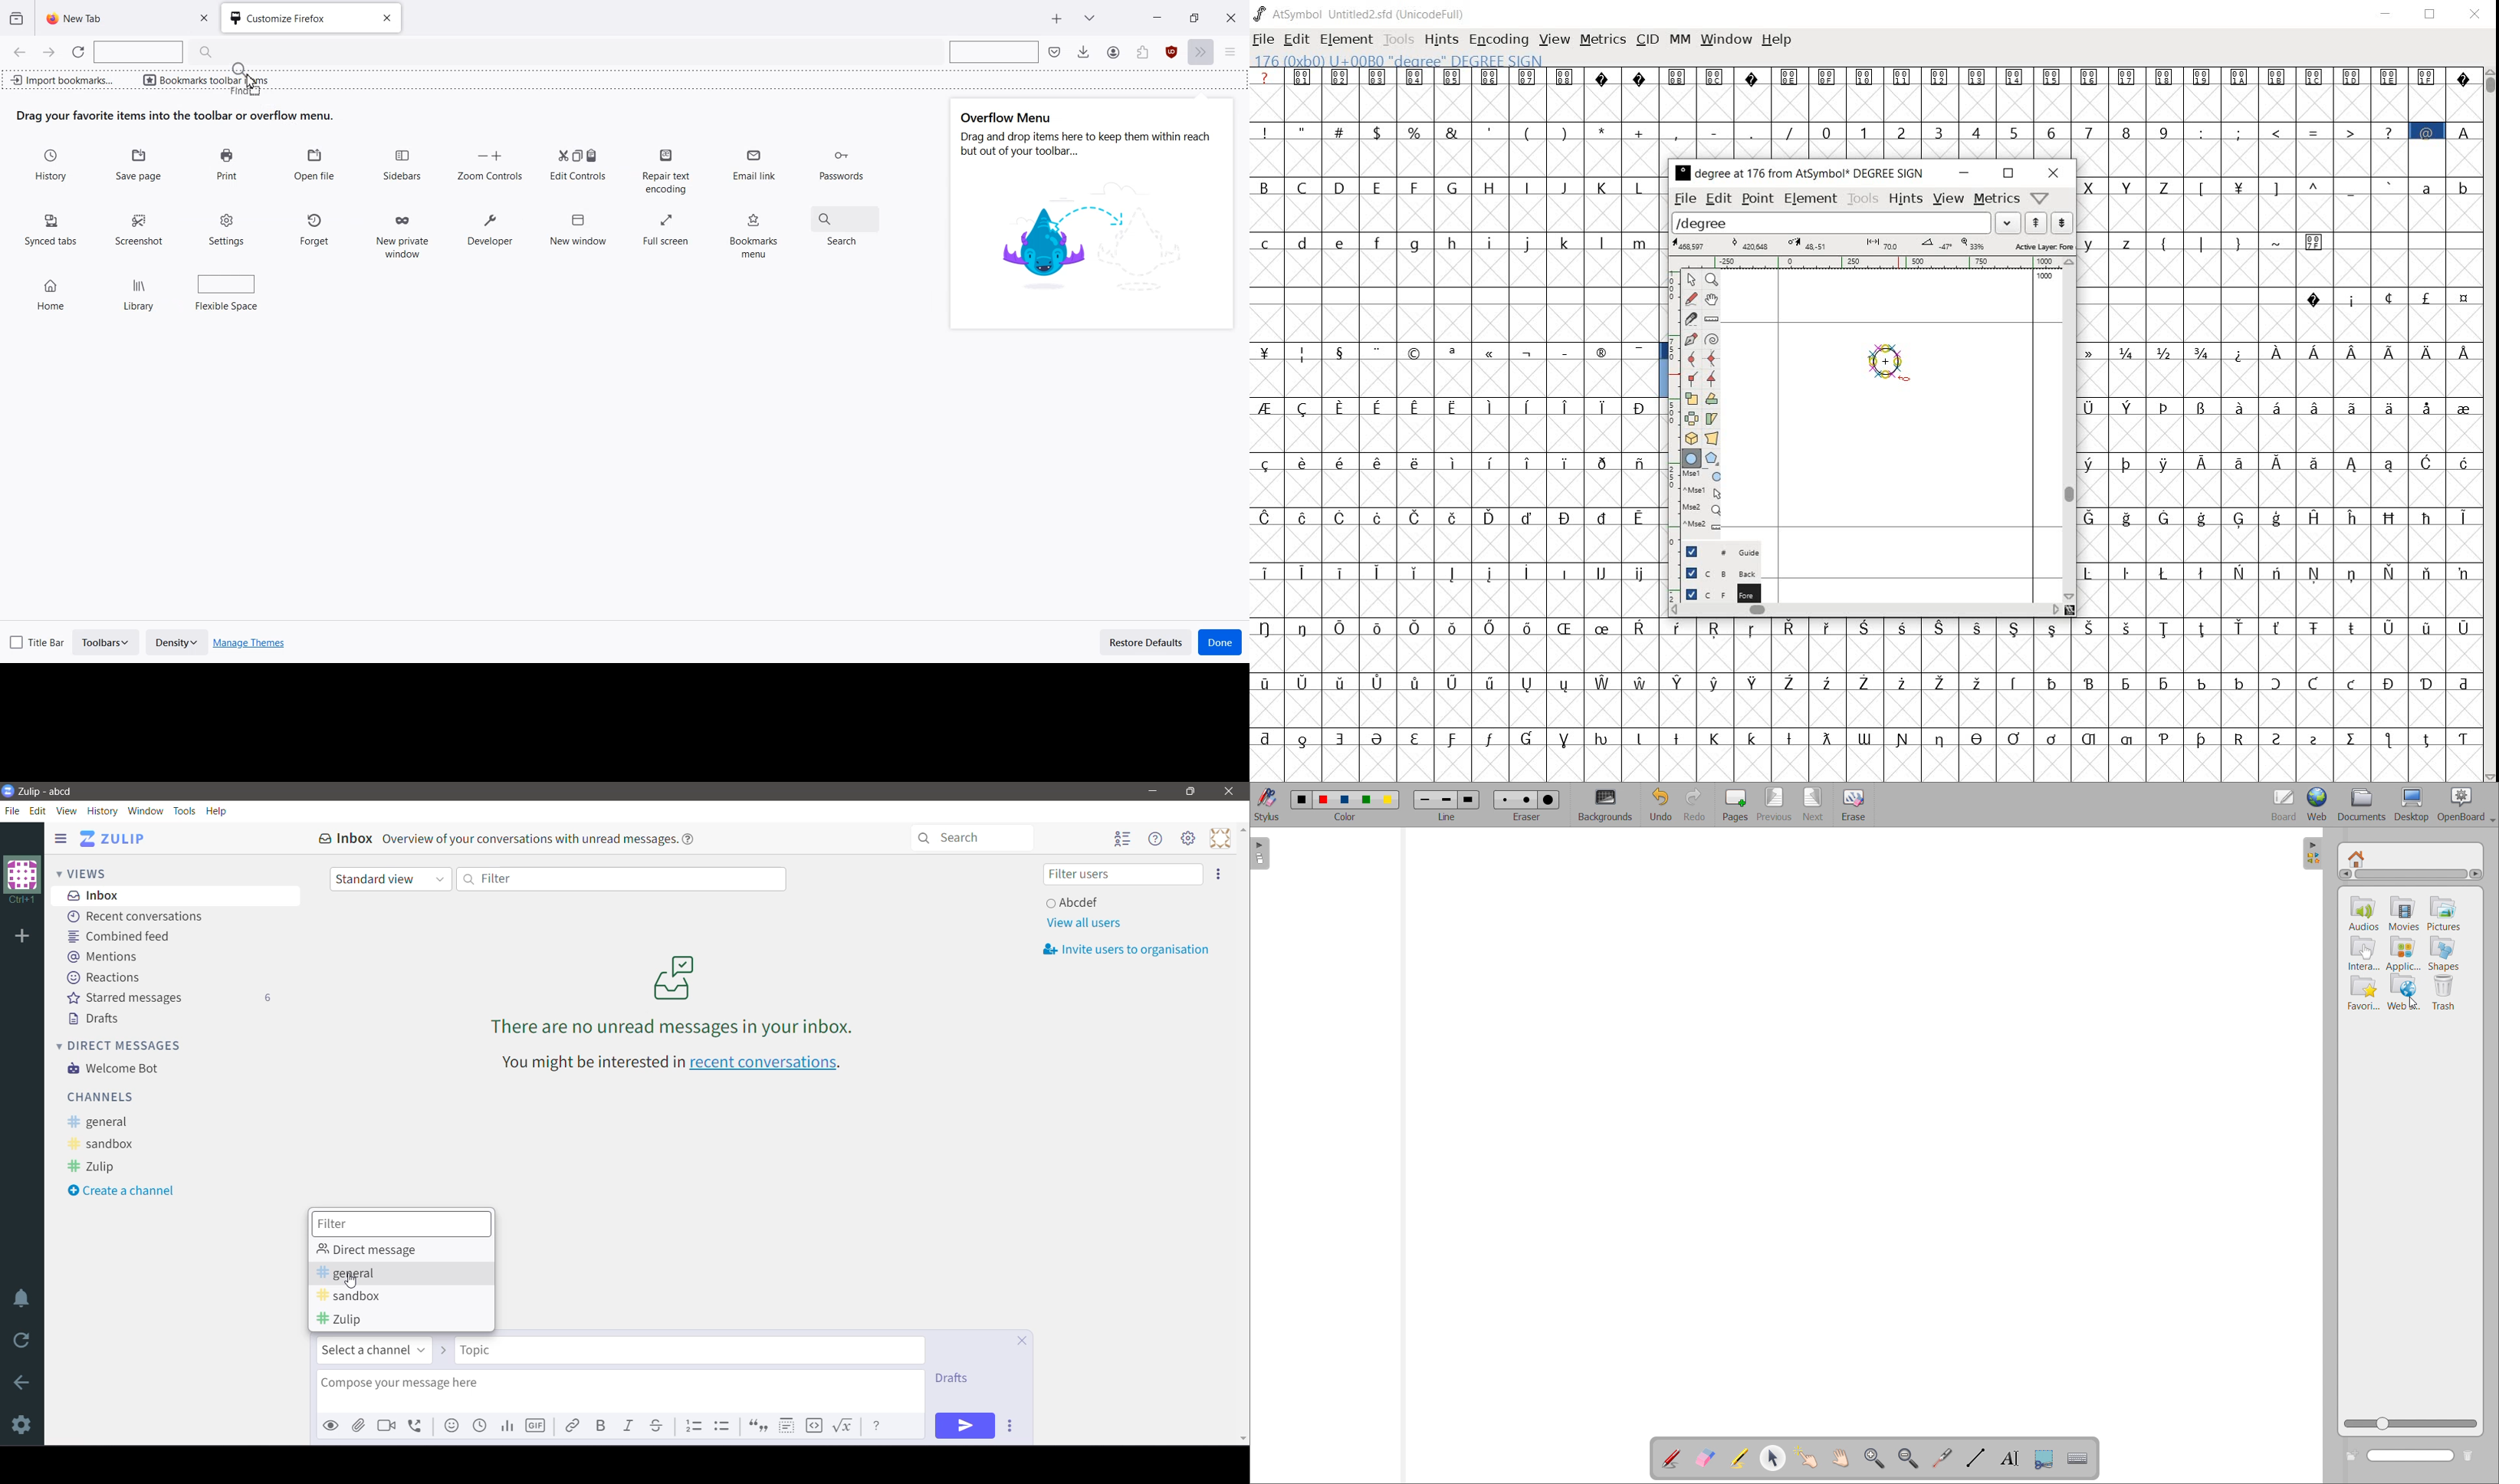 Image resolution: width=2520 pixels, height=1484 pixels. What do you see at coordinates (391, 880) in the screenshot?
I see `Standard view` at bounding box center [391, 880].